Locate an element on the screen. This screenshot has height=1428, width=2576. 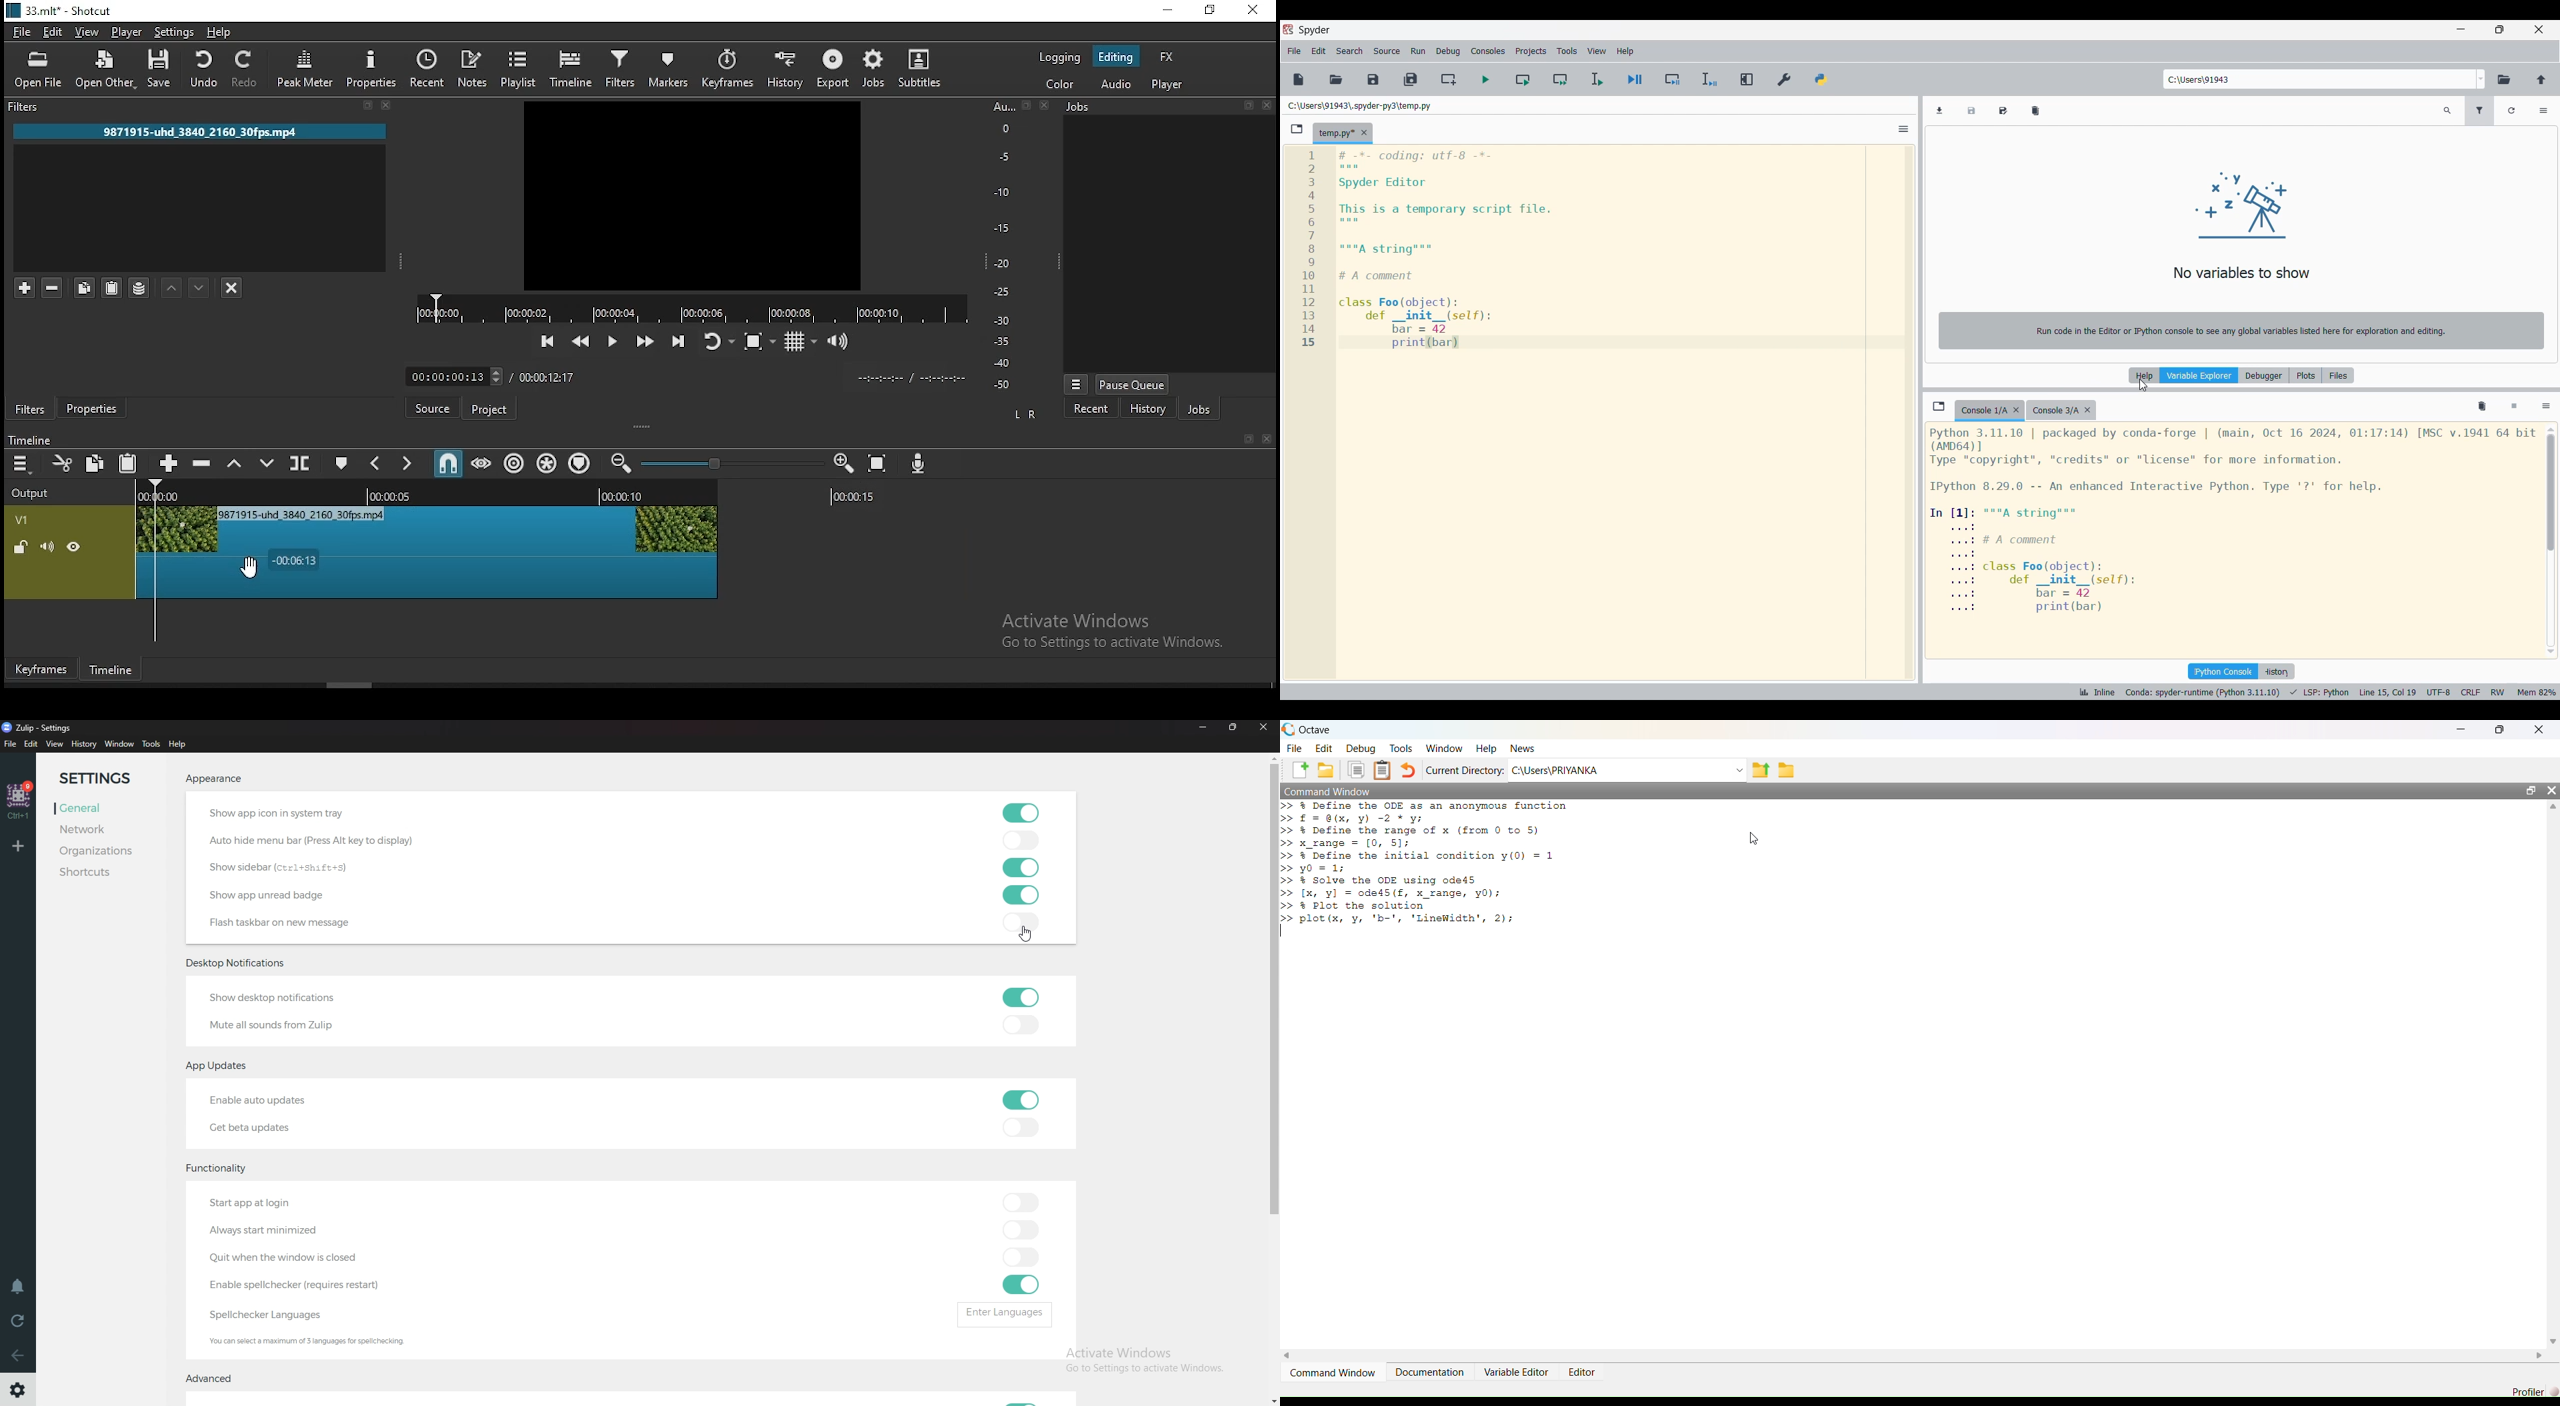
Viewmore is located at coordinates (1078, 384).